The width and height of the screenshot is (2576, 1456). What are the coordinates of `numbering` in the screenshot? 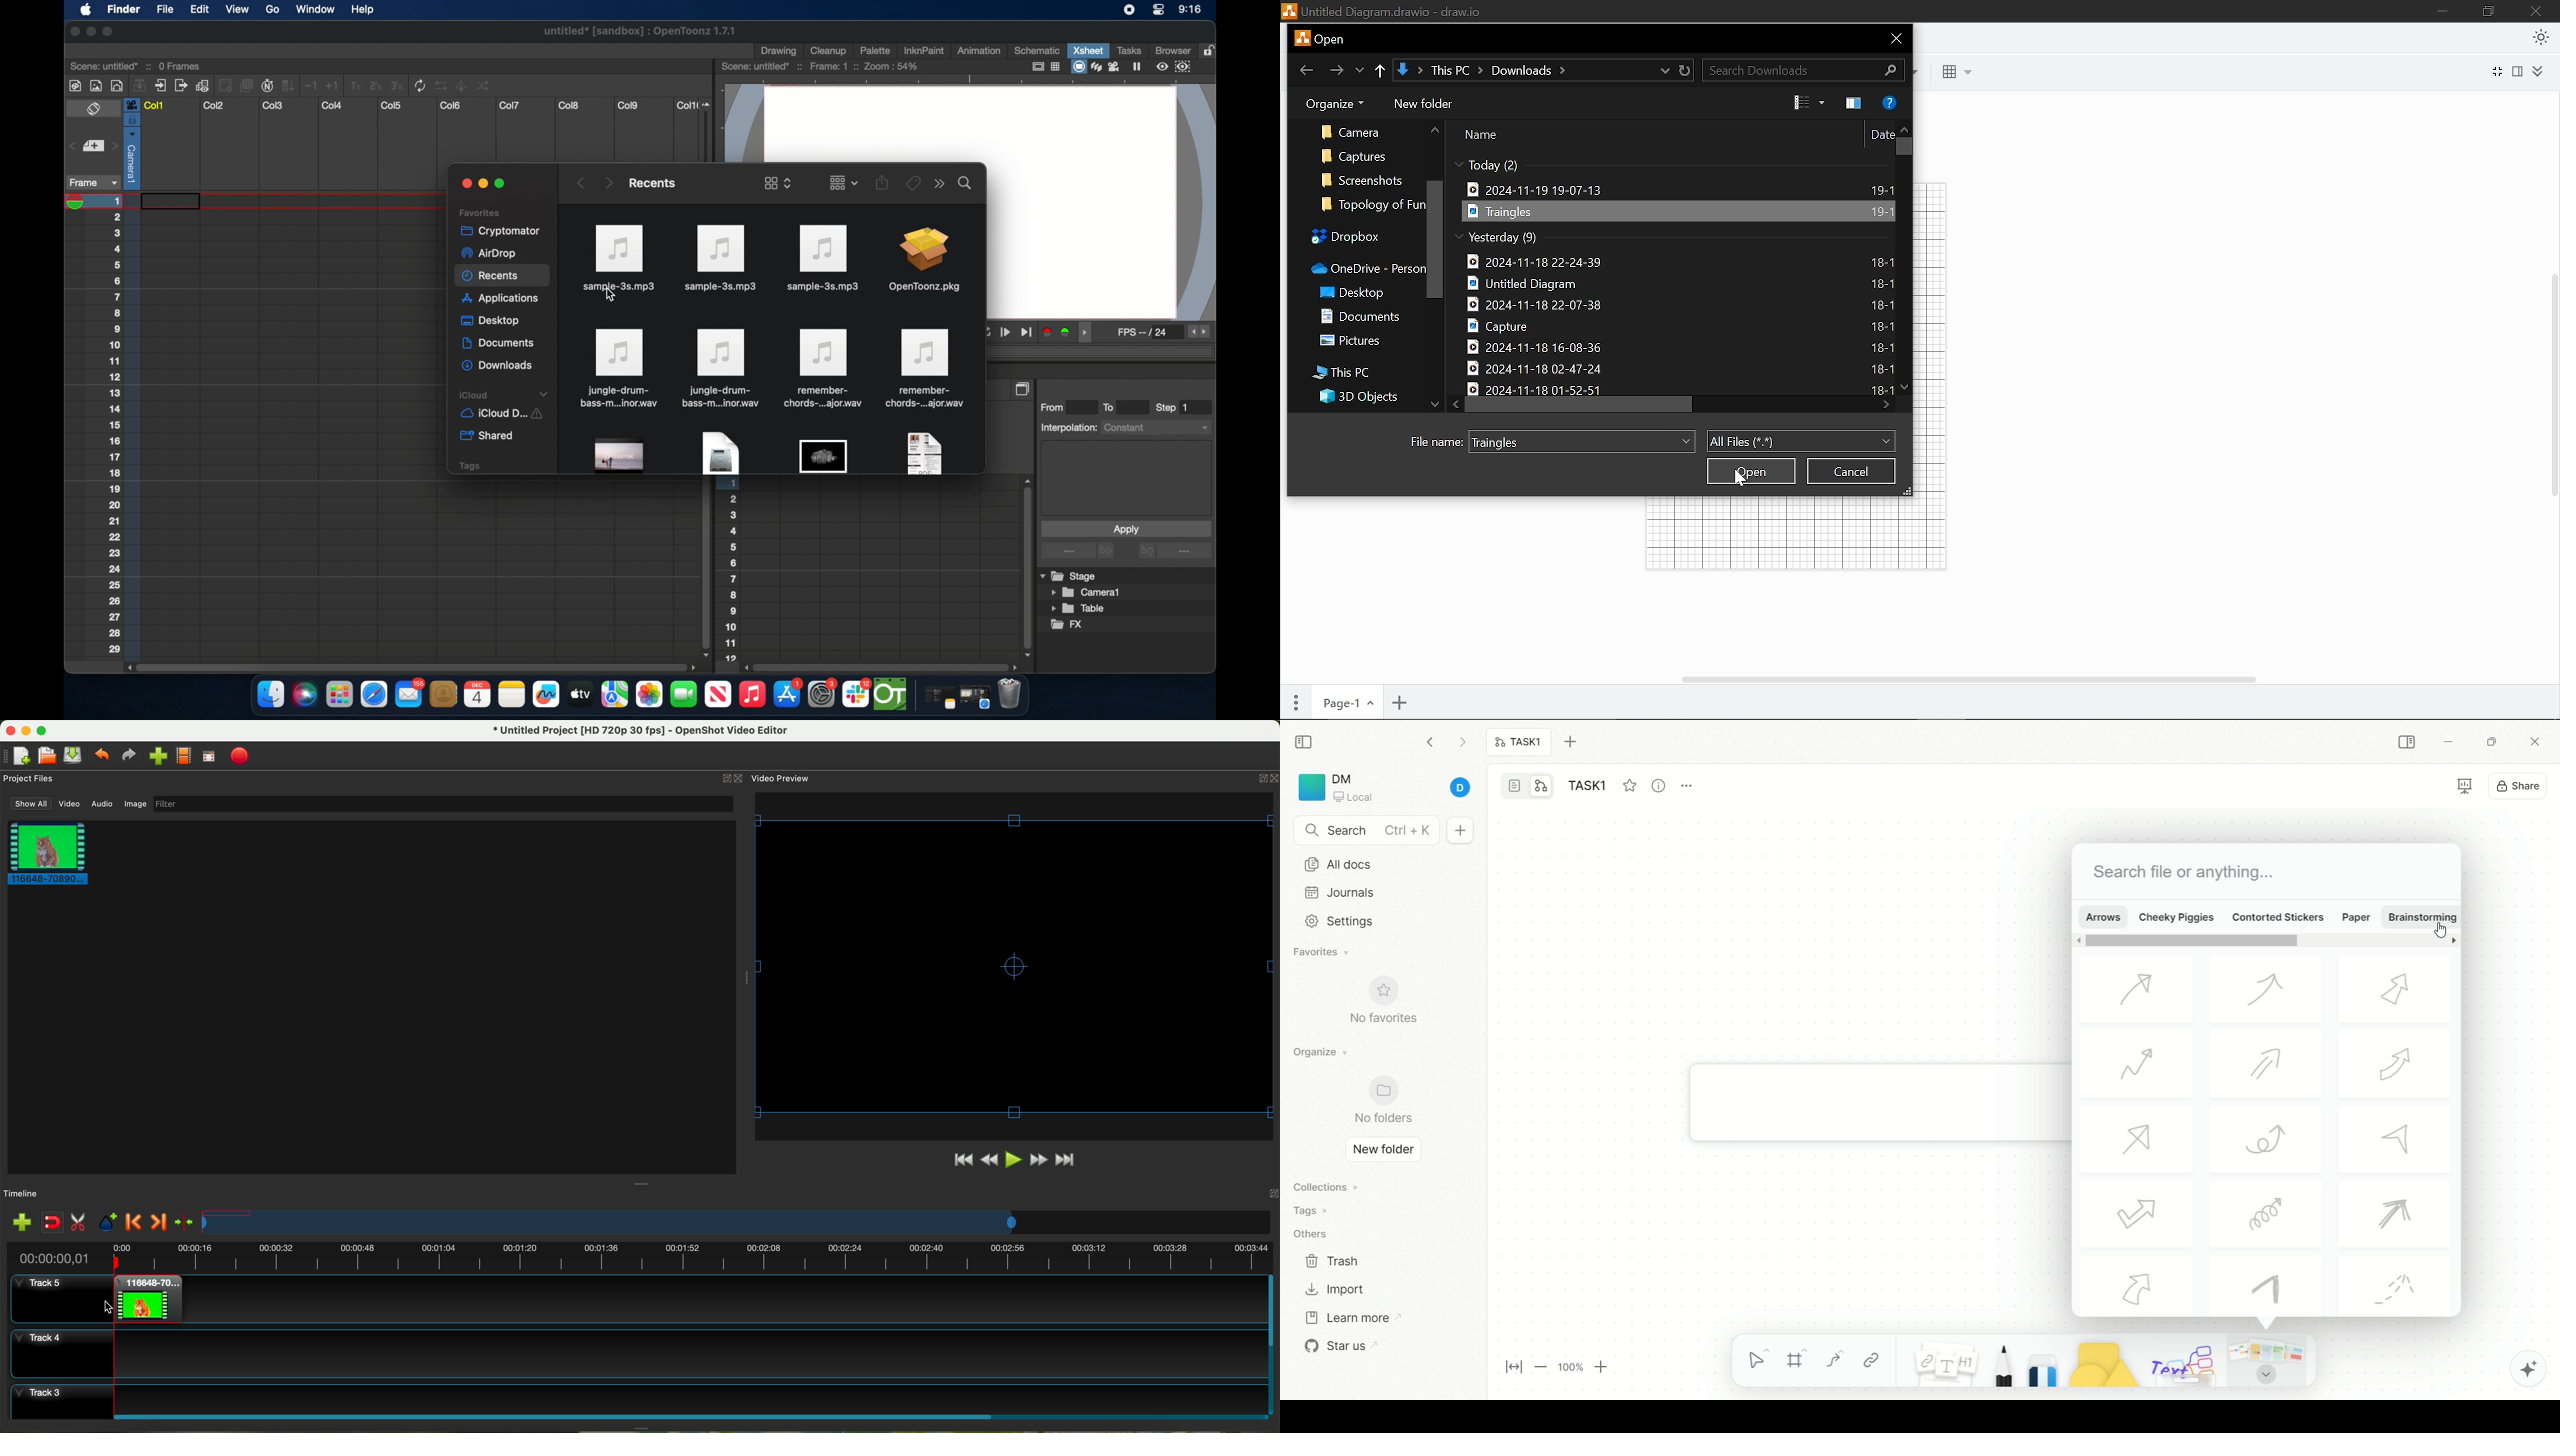 It's located at (123, 425).